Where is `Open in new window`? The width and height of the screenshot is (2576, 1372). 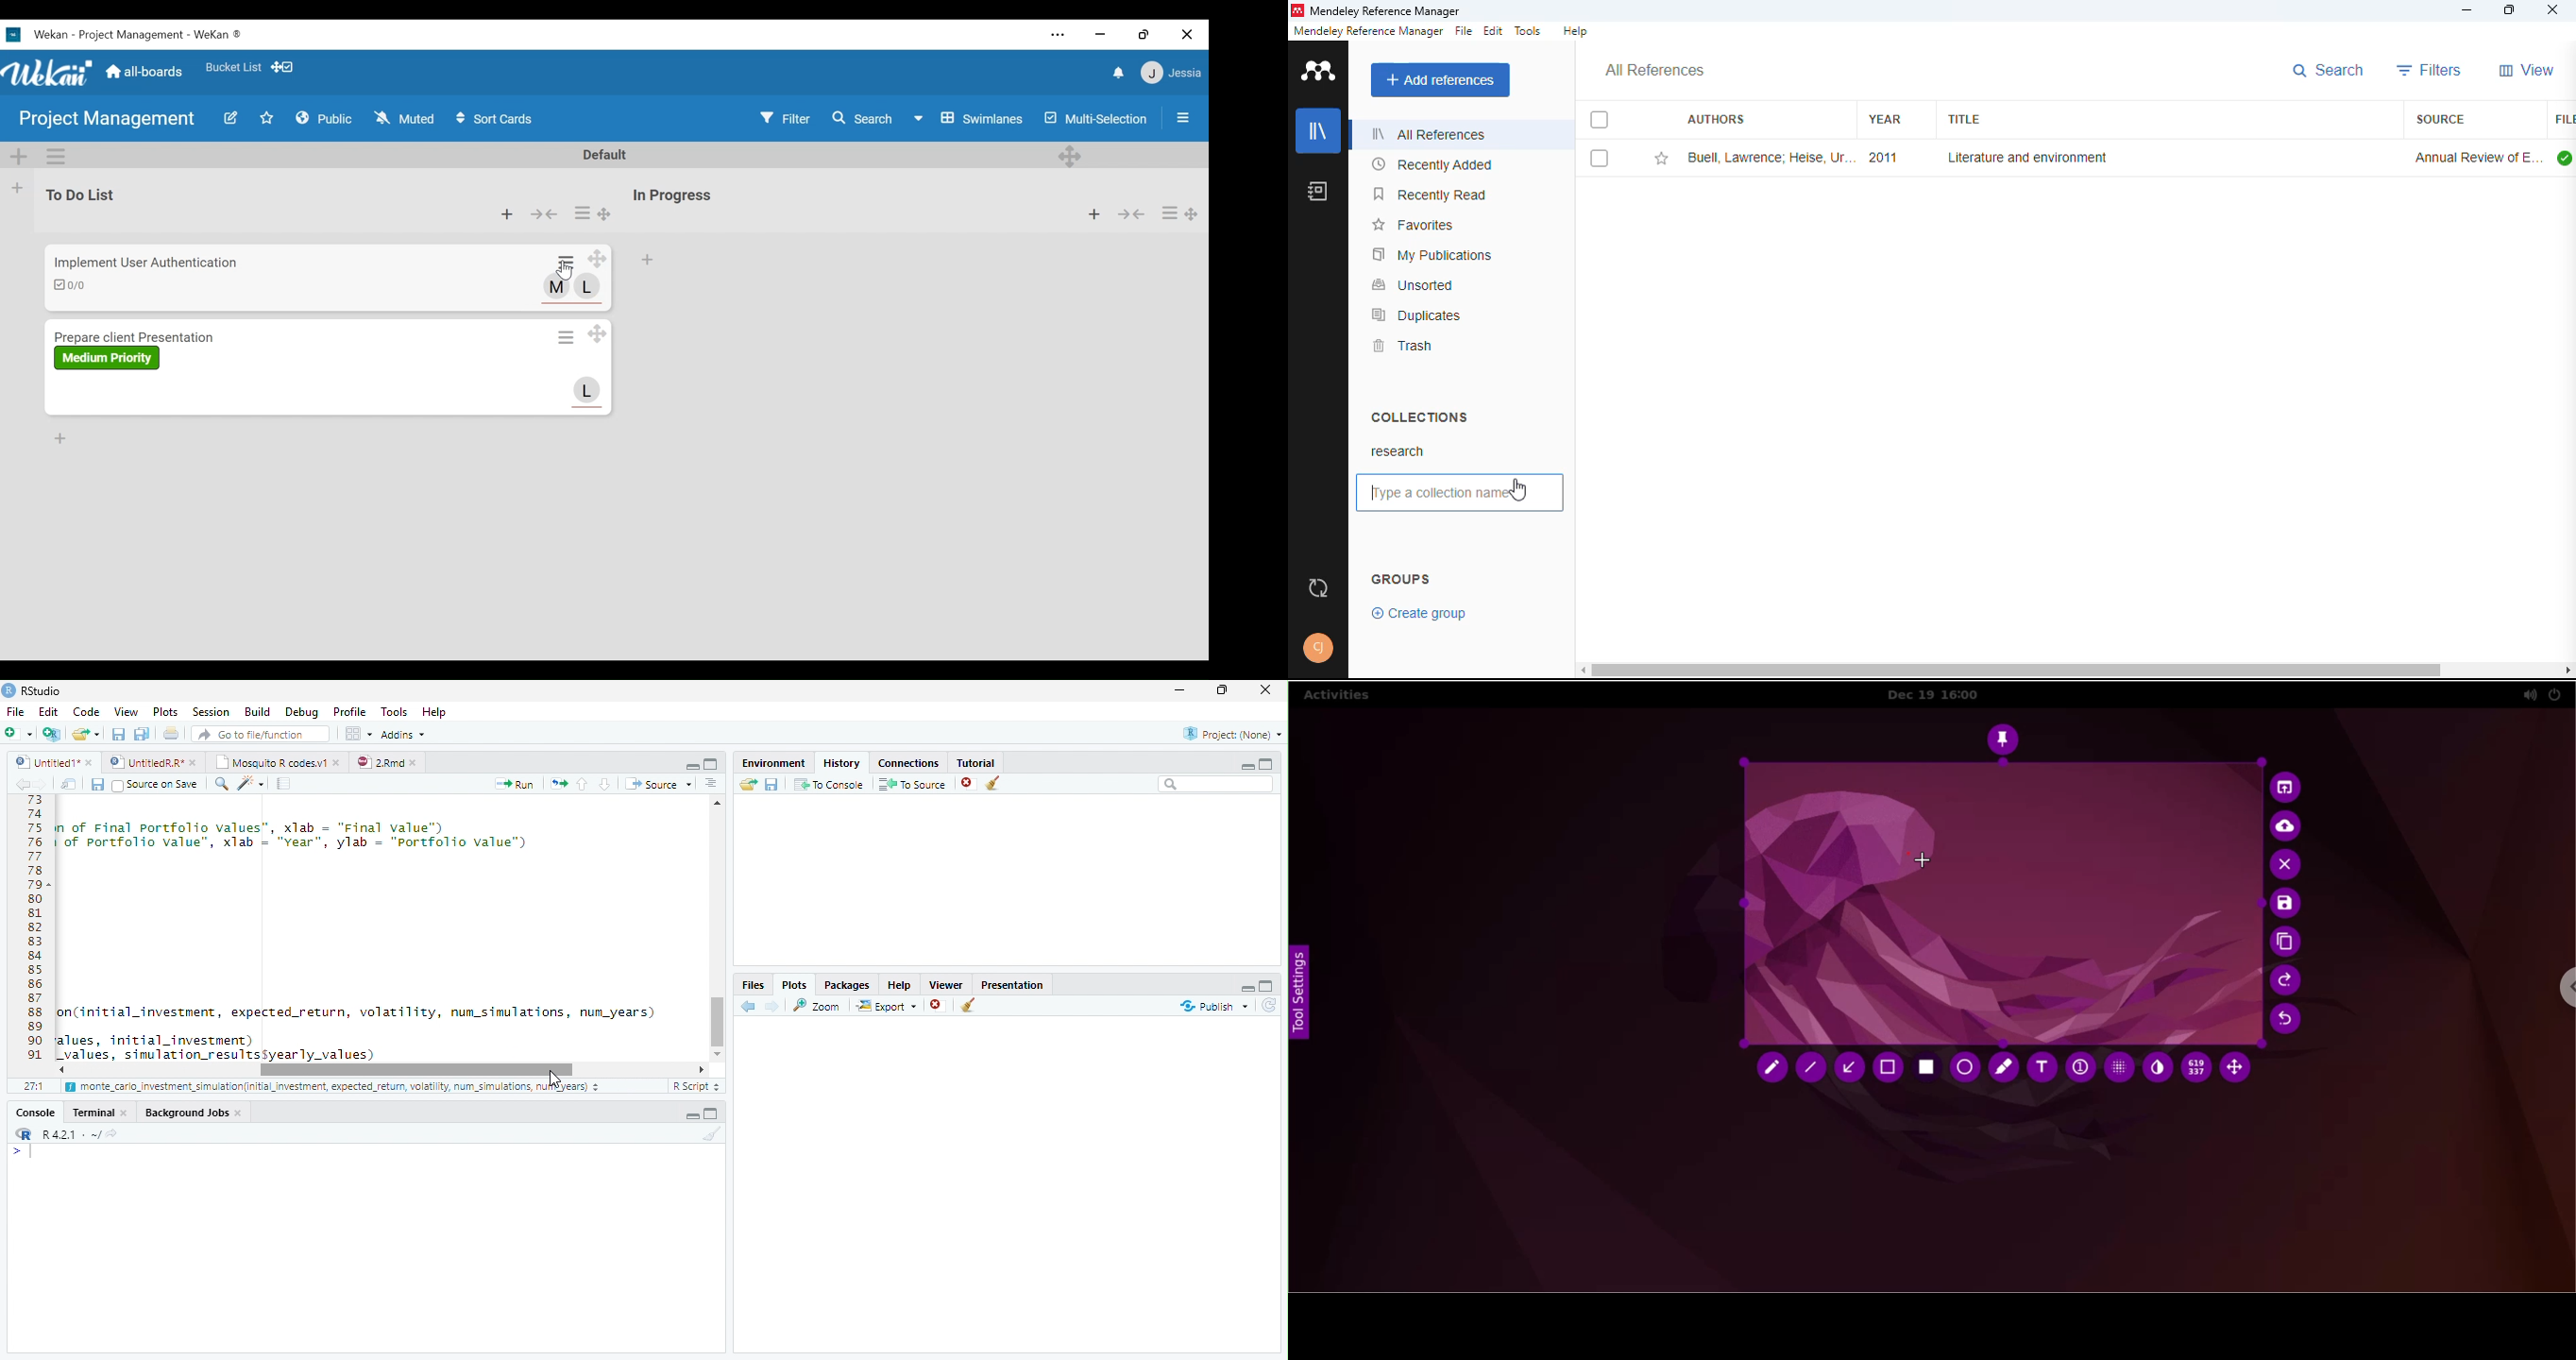 Open in new window is located at coordinates (69, 784).